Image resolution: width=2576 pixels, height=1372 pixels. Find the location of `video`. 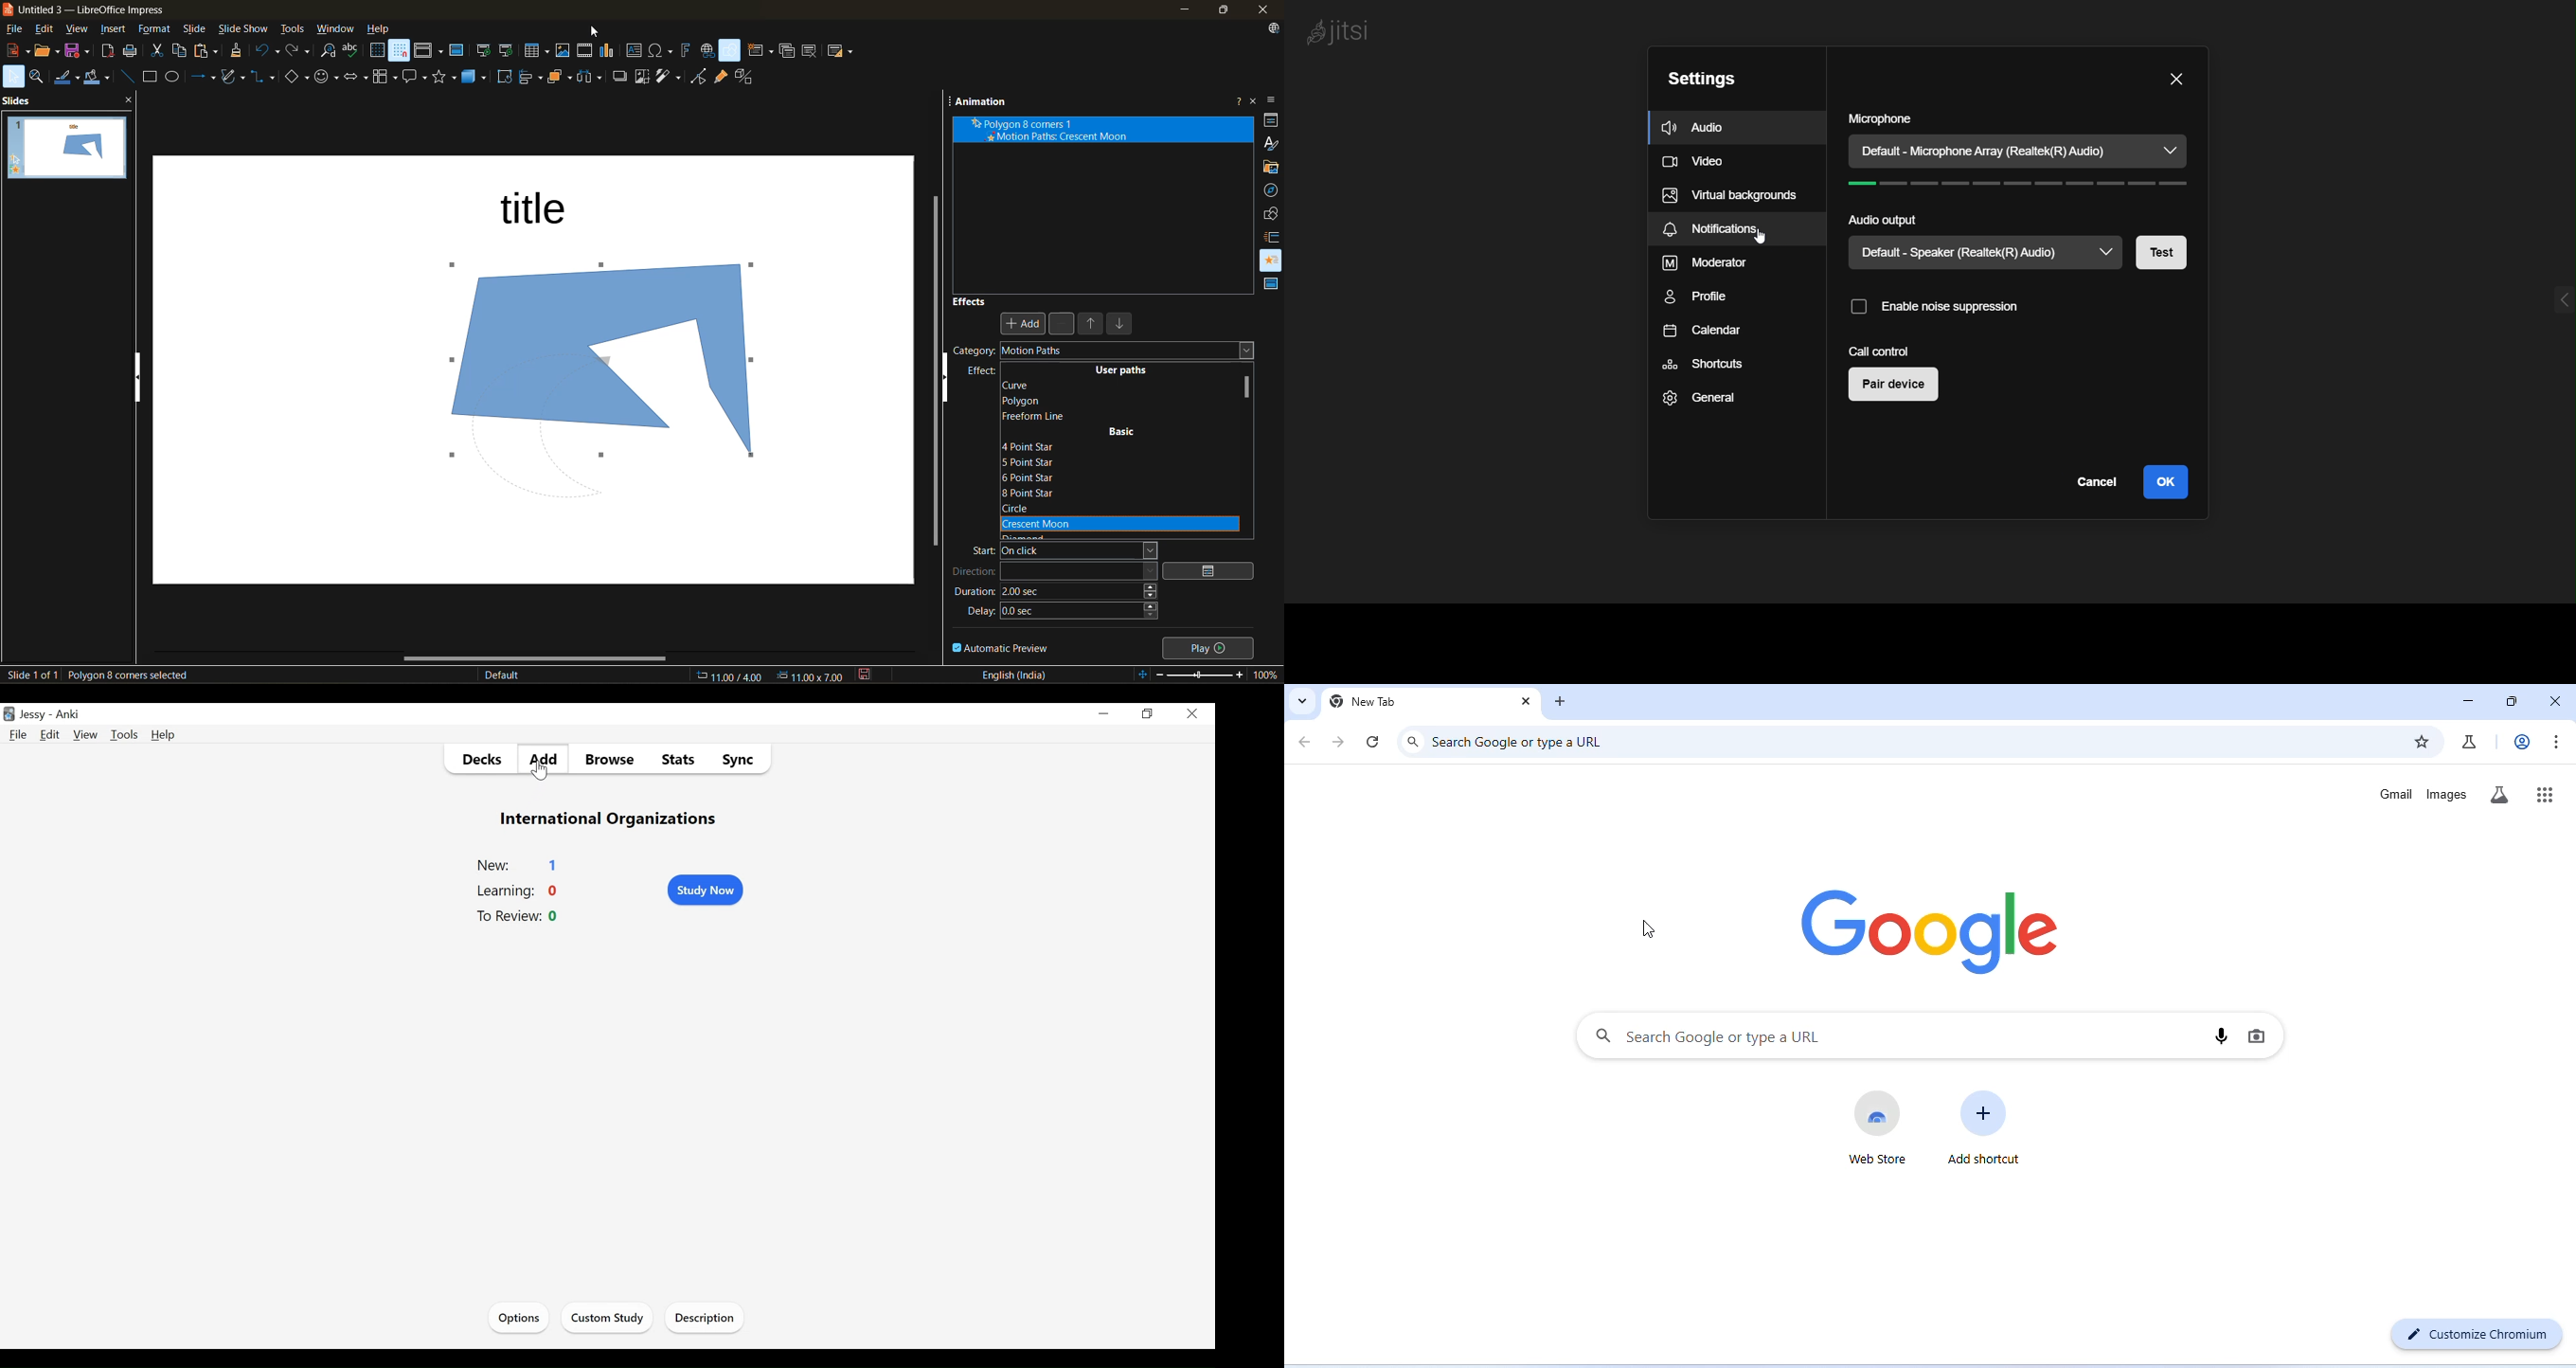

video is located at coordinates (1697, 159).